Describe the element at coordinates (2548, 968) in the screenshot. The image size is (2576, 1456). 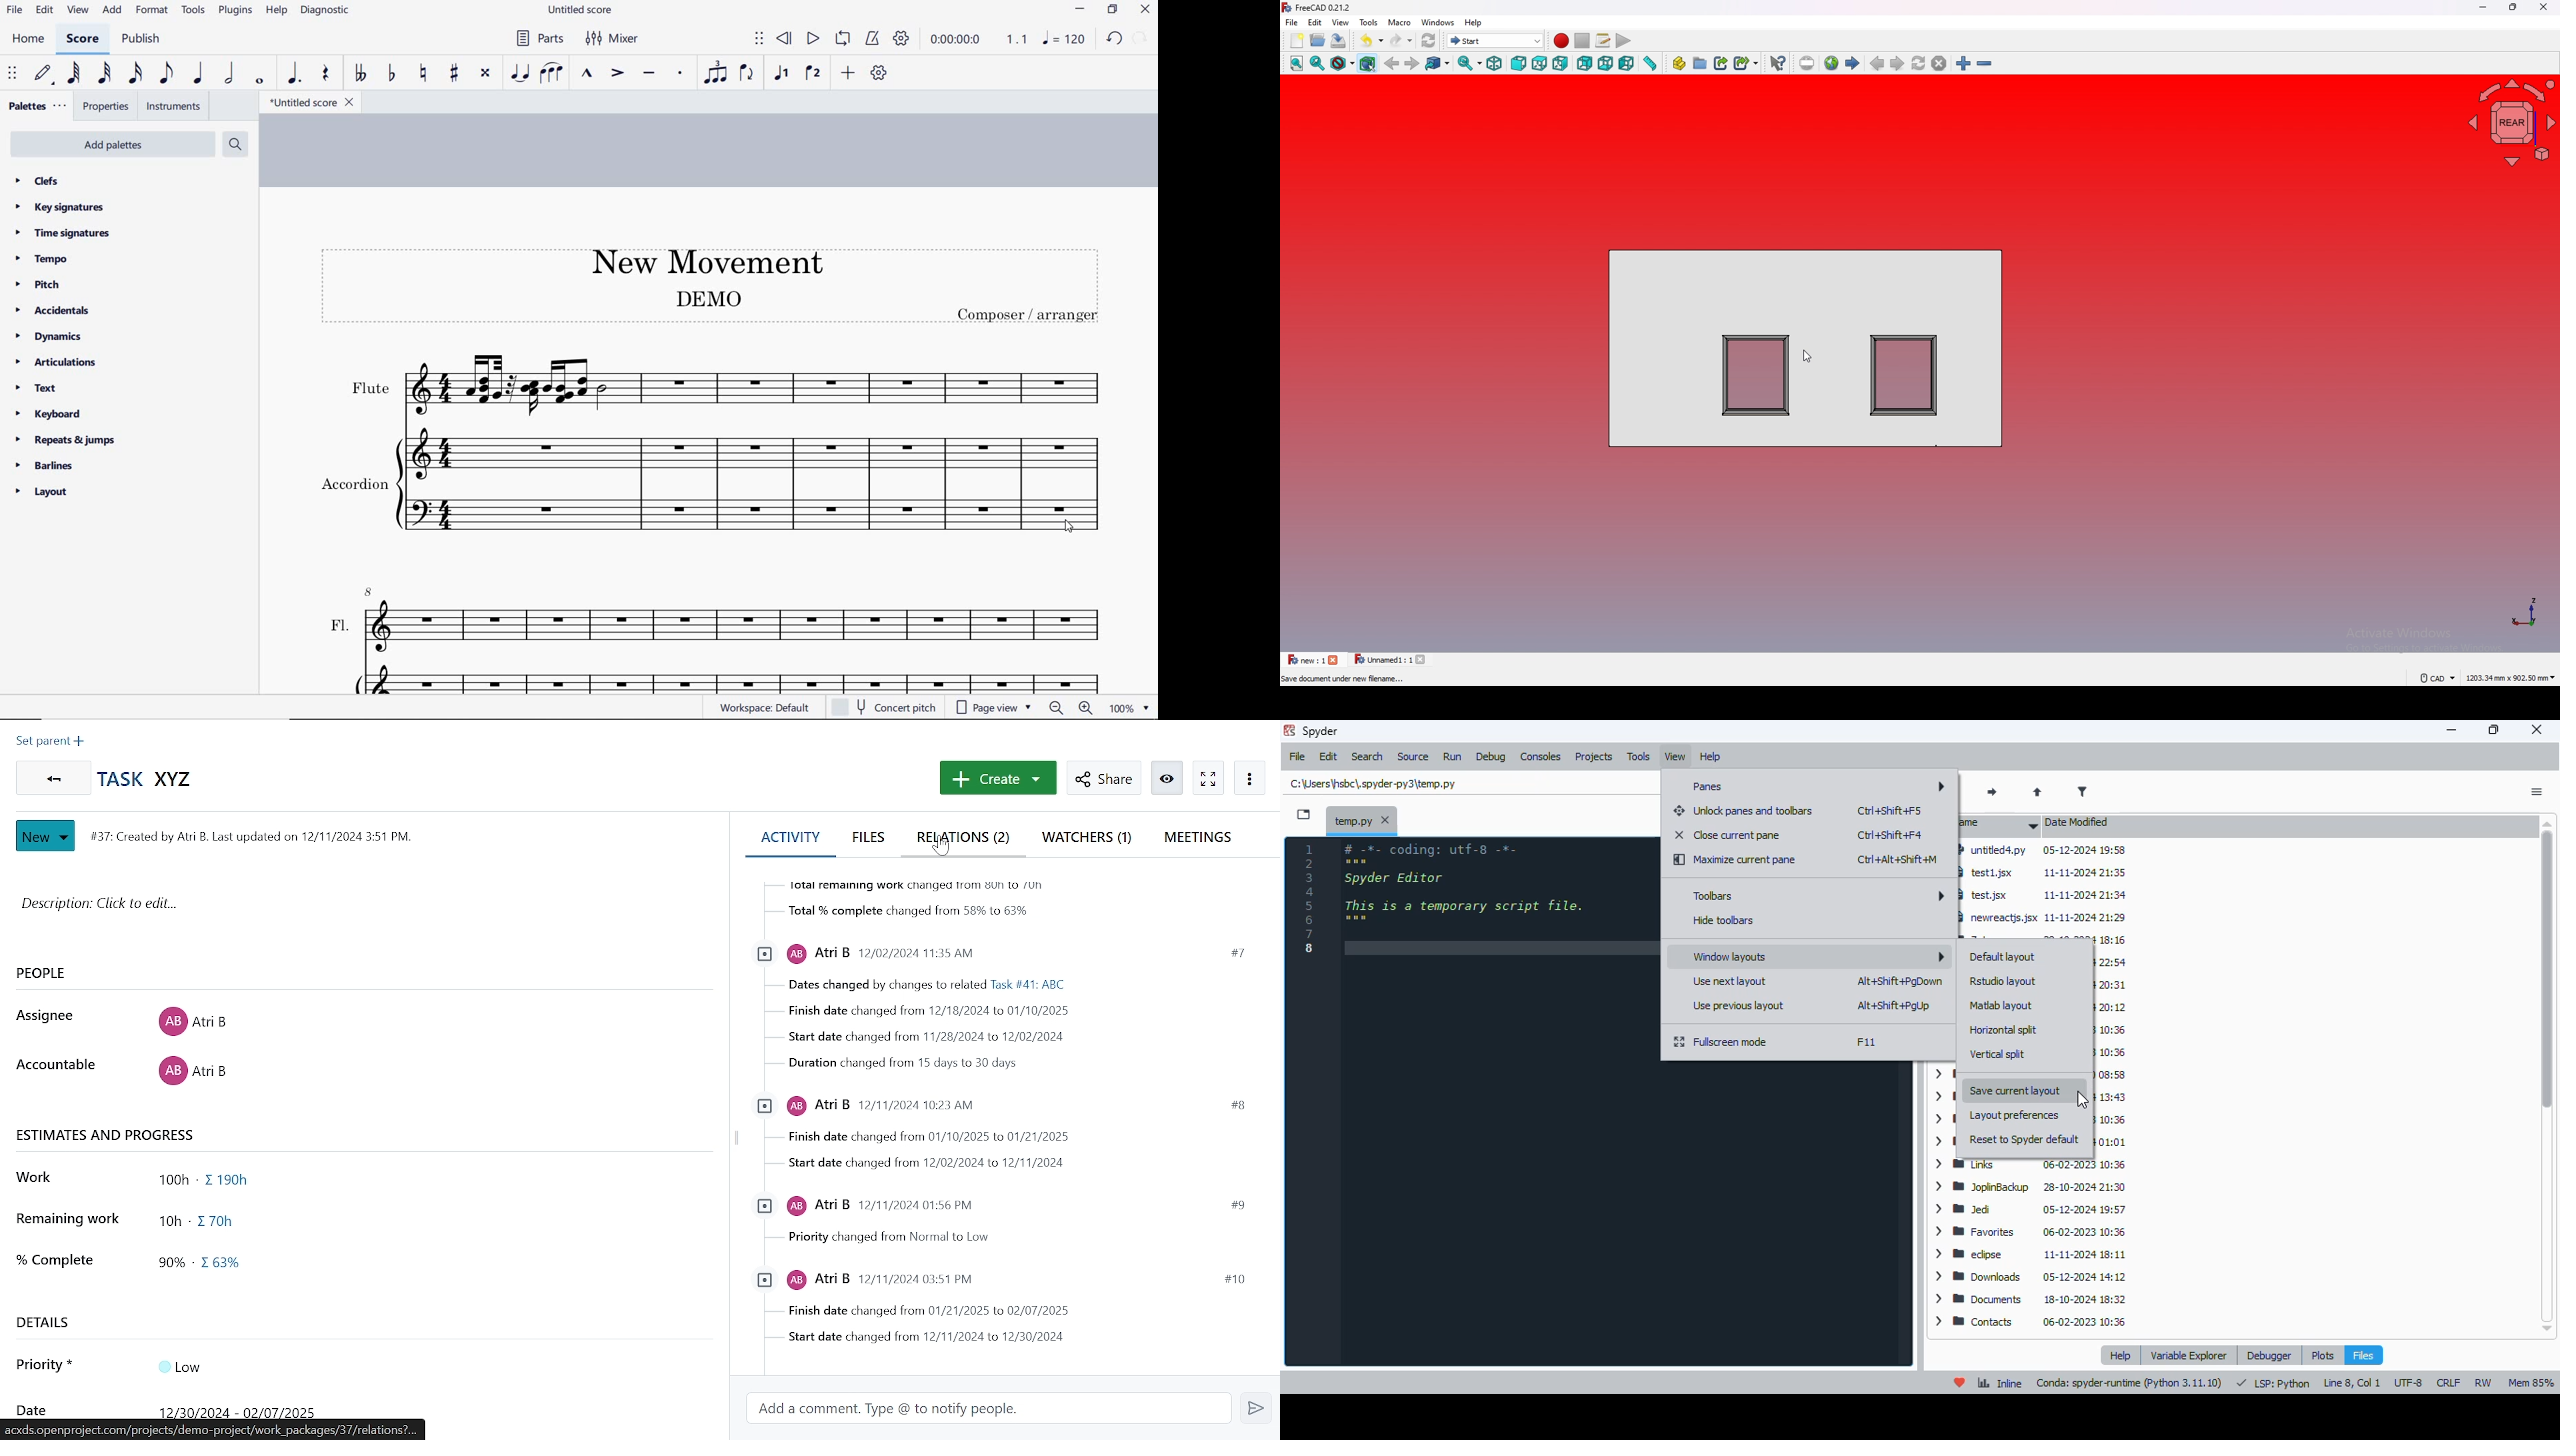
I see `vertical scroll bar` at that location.